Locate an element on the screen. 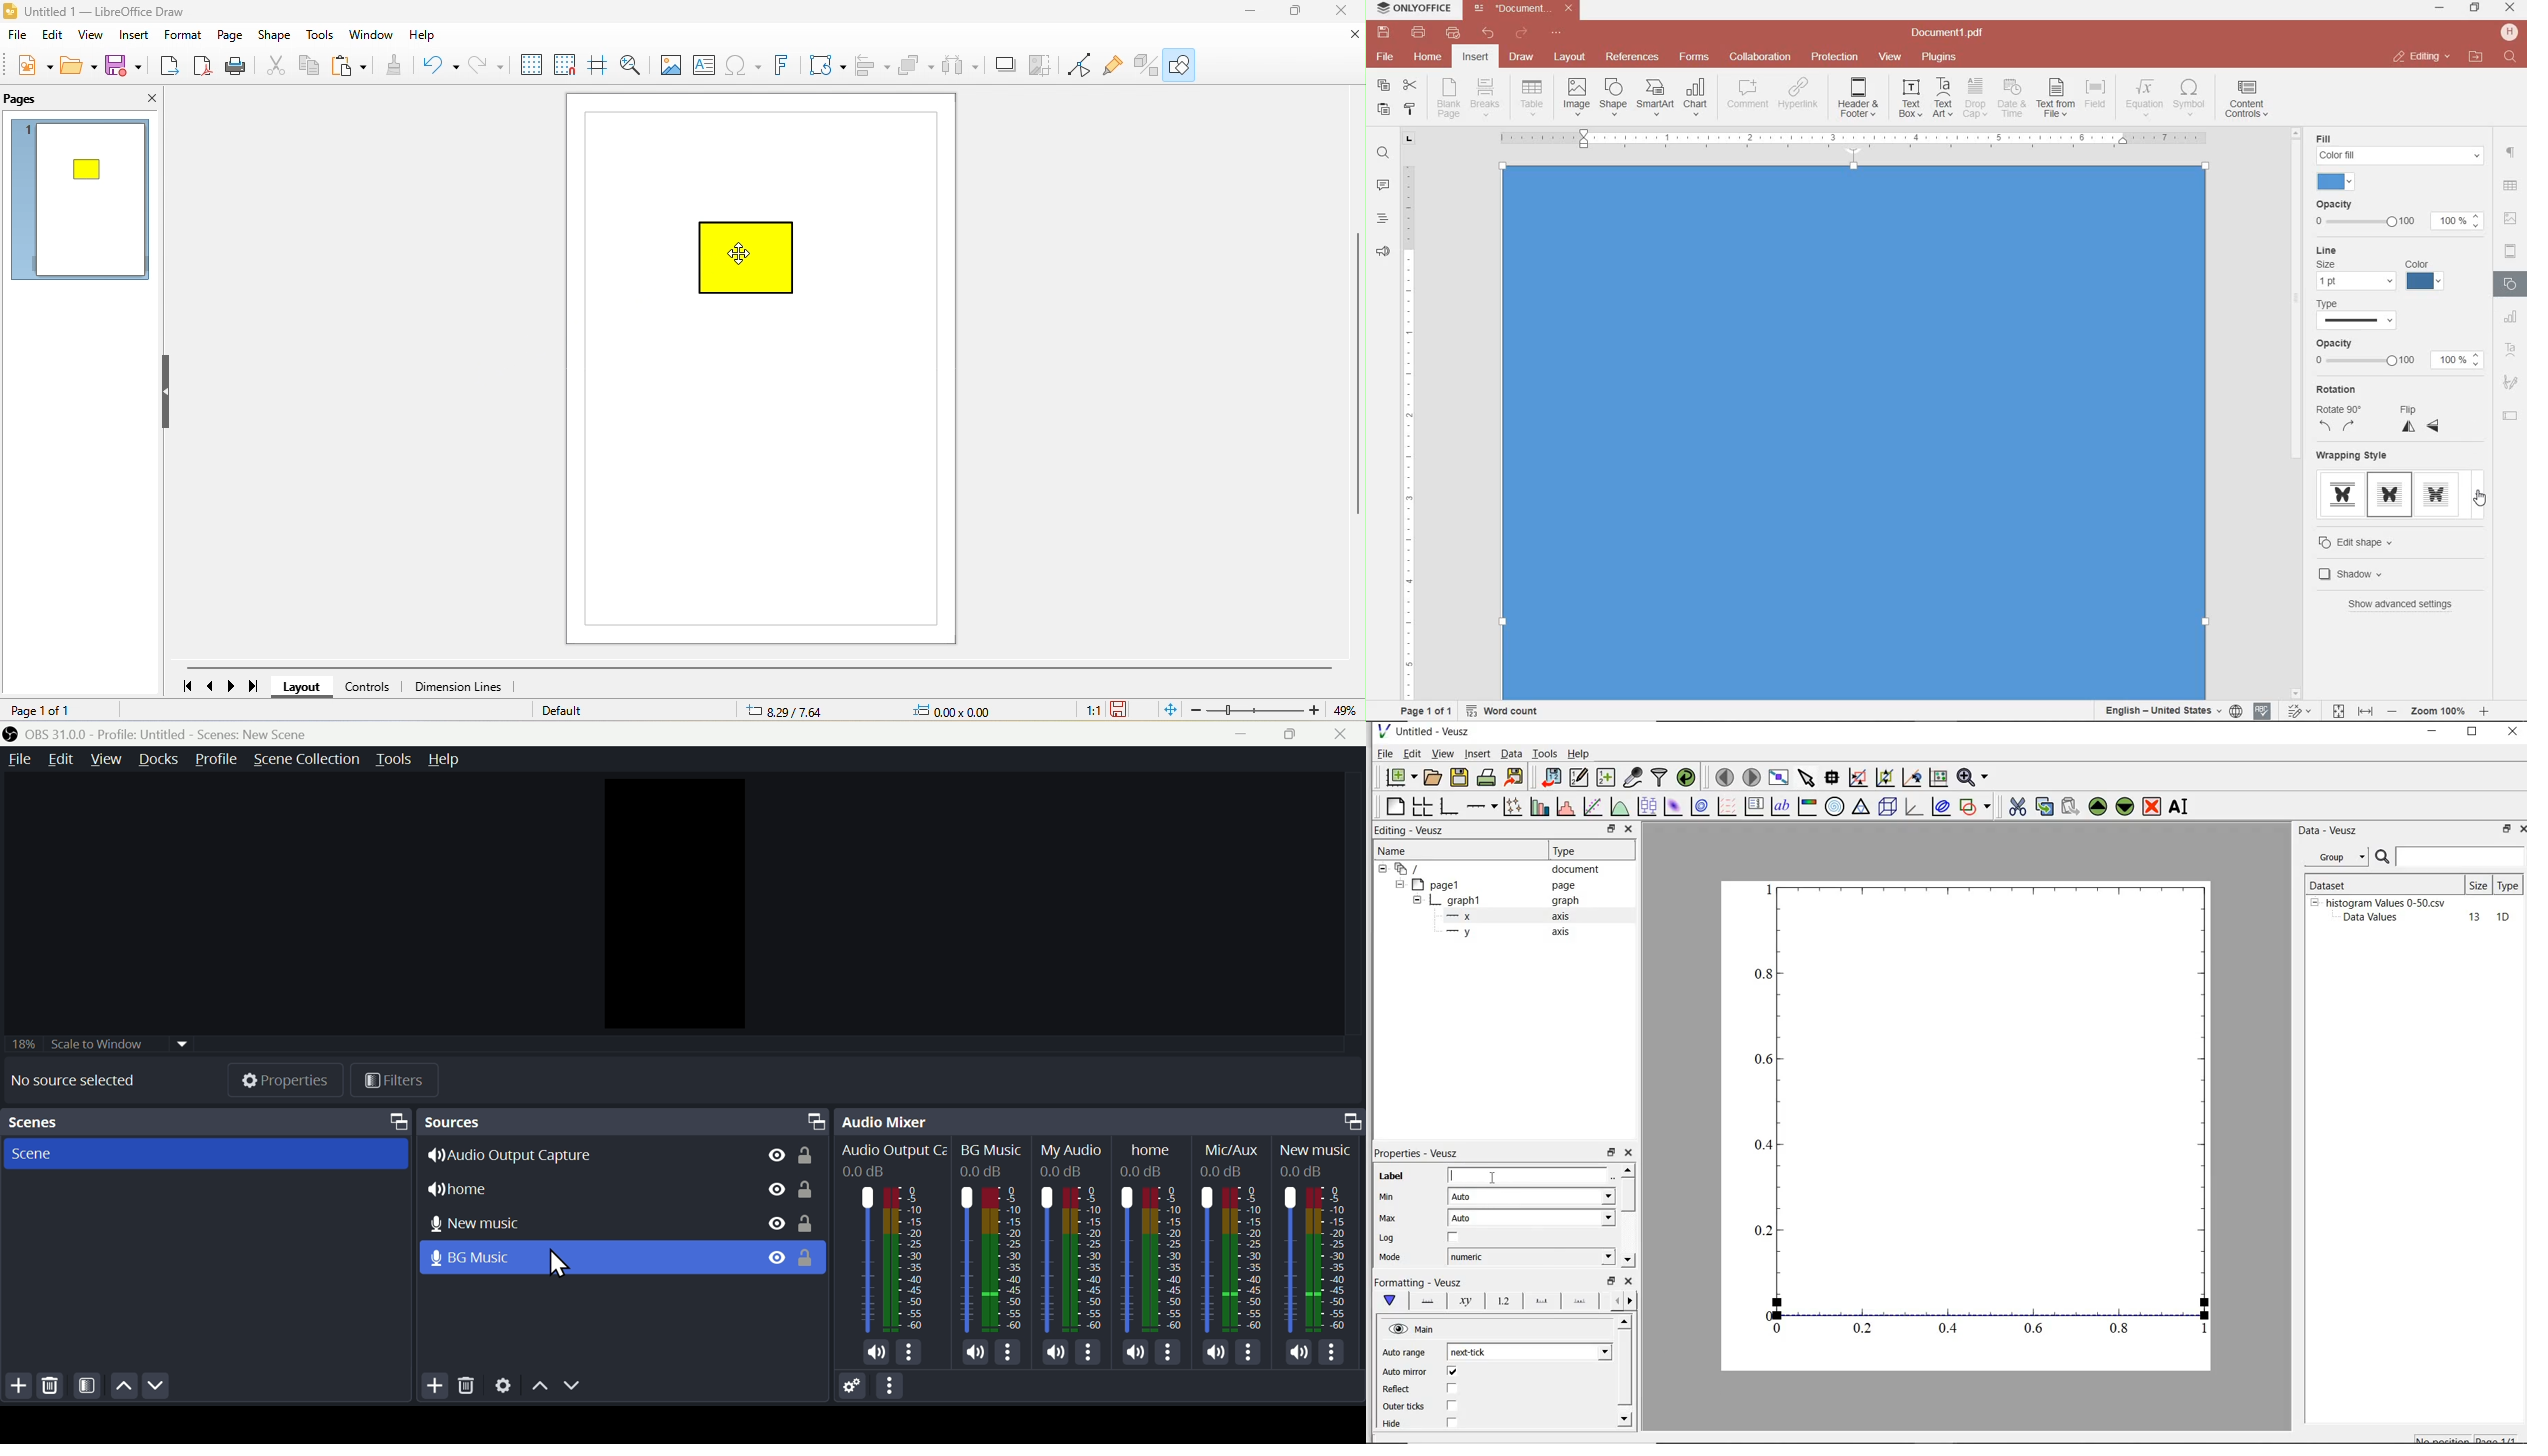 This screenshot has width=2548, height=1456. insert is located at coordinates (138, 35).